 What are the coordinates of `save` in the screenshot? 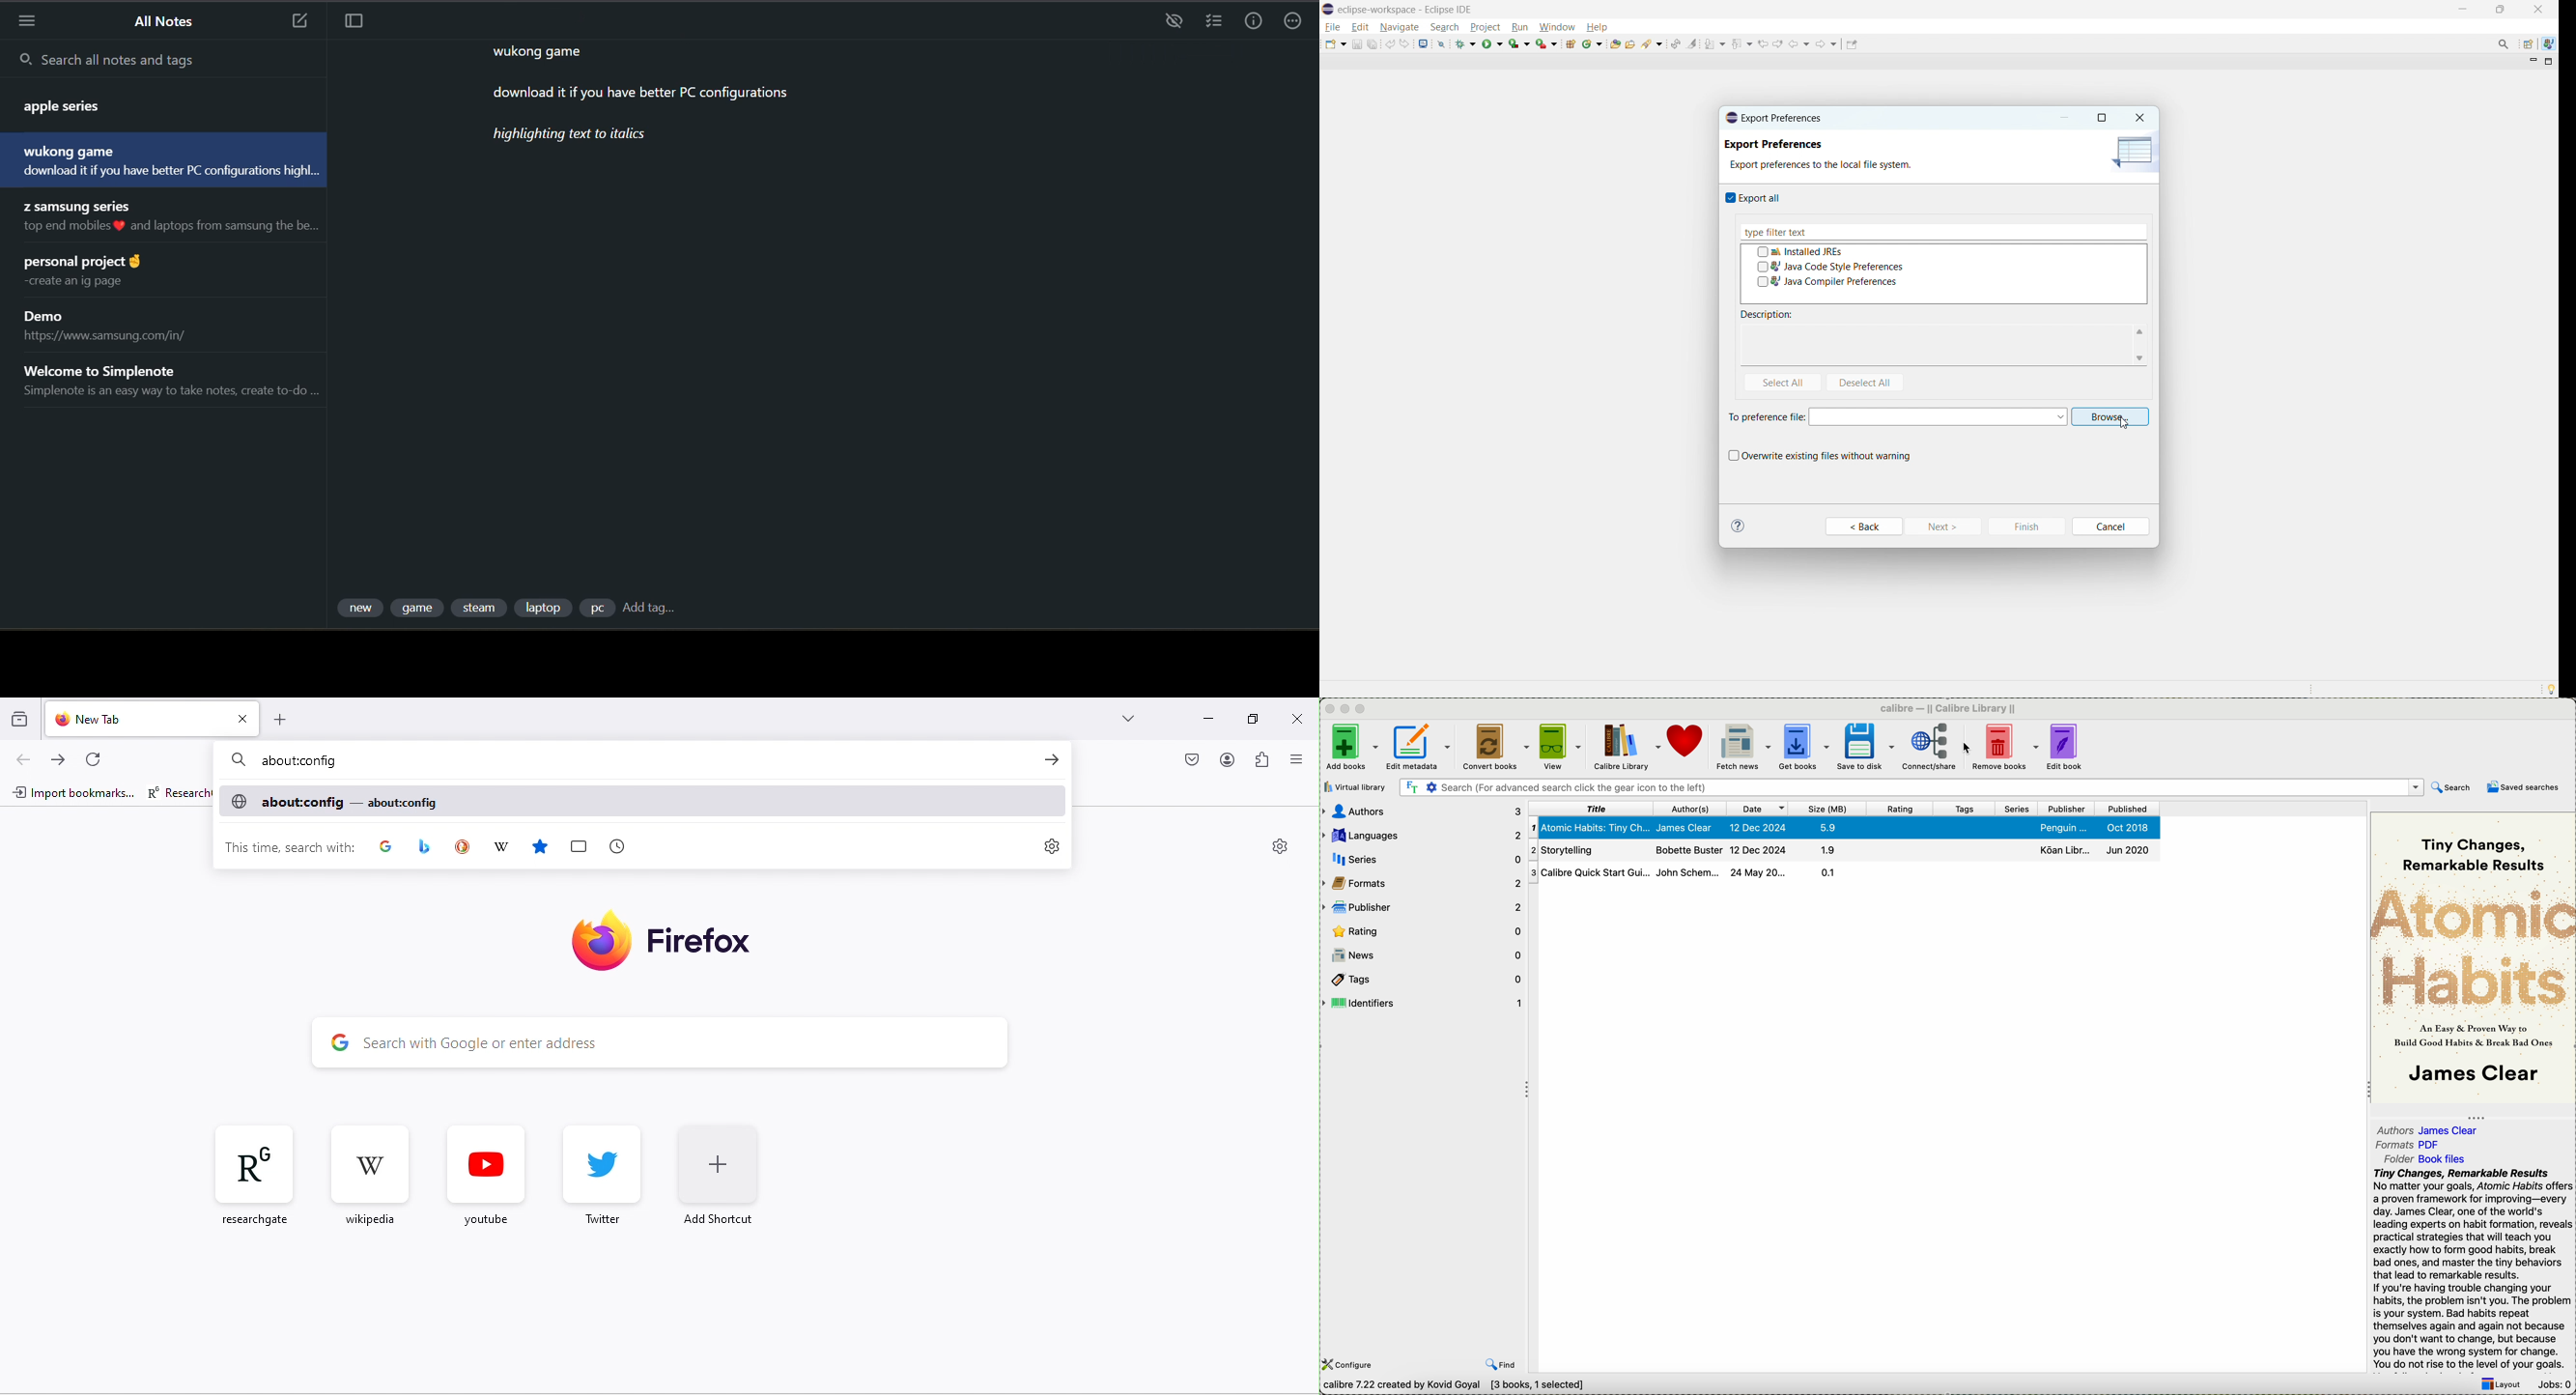 It's located at (1356, 45).